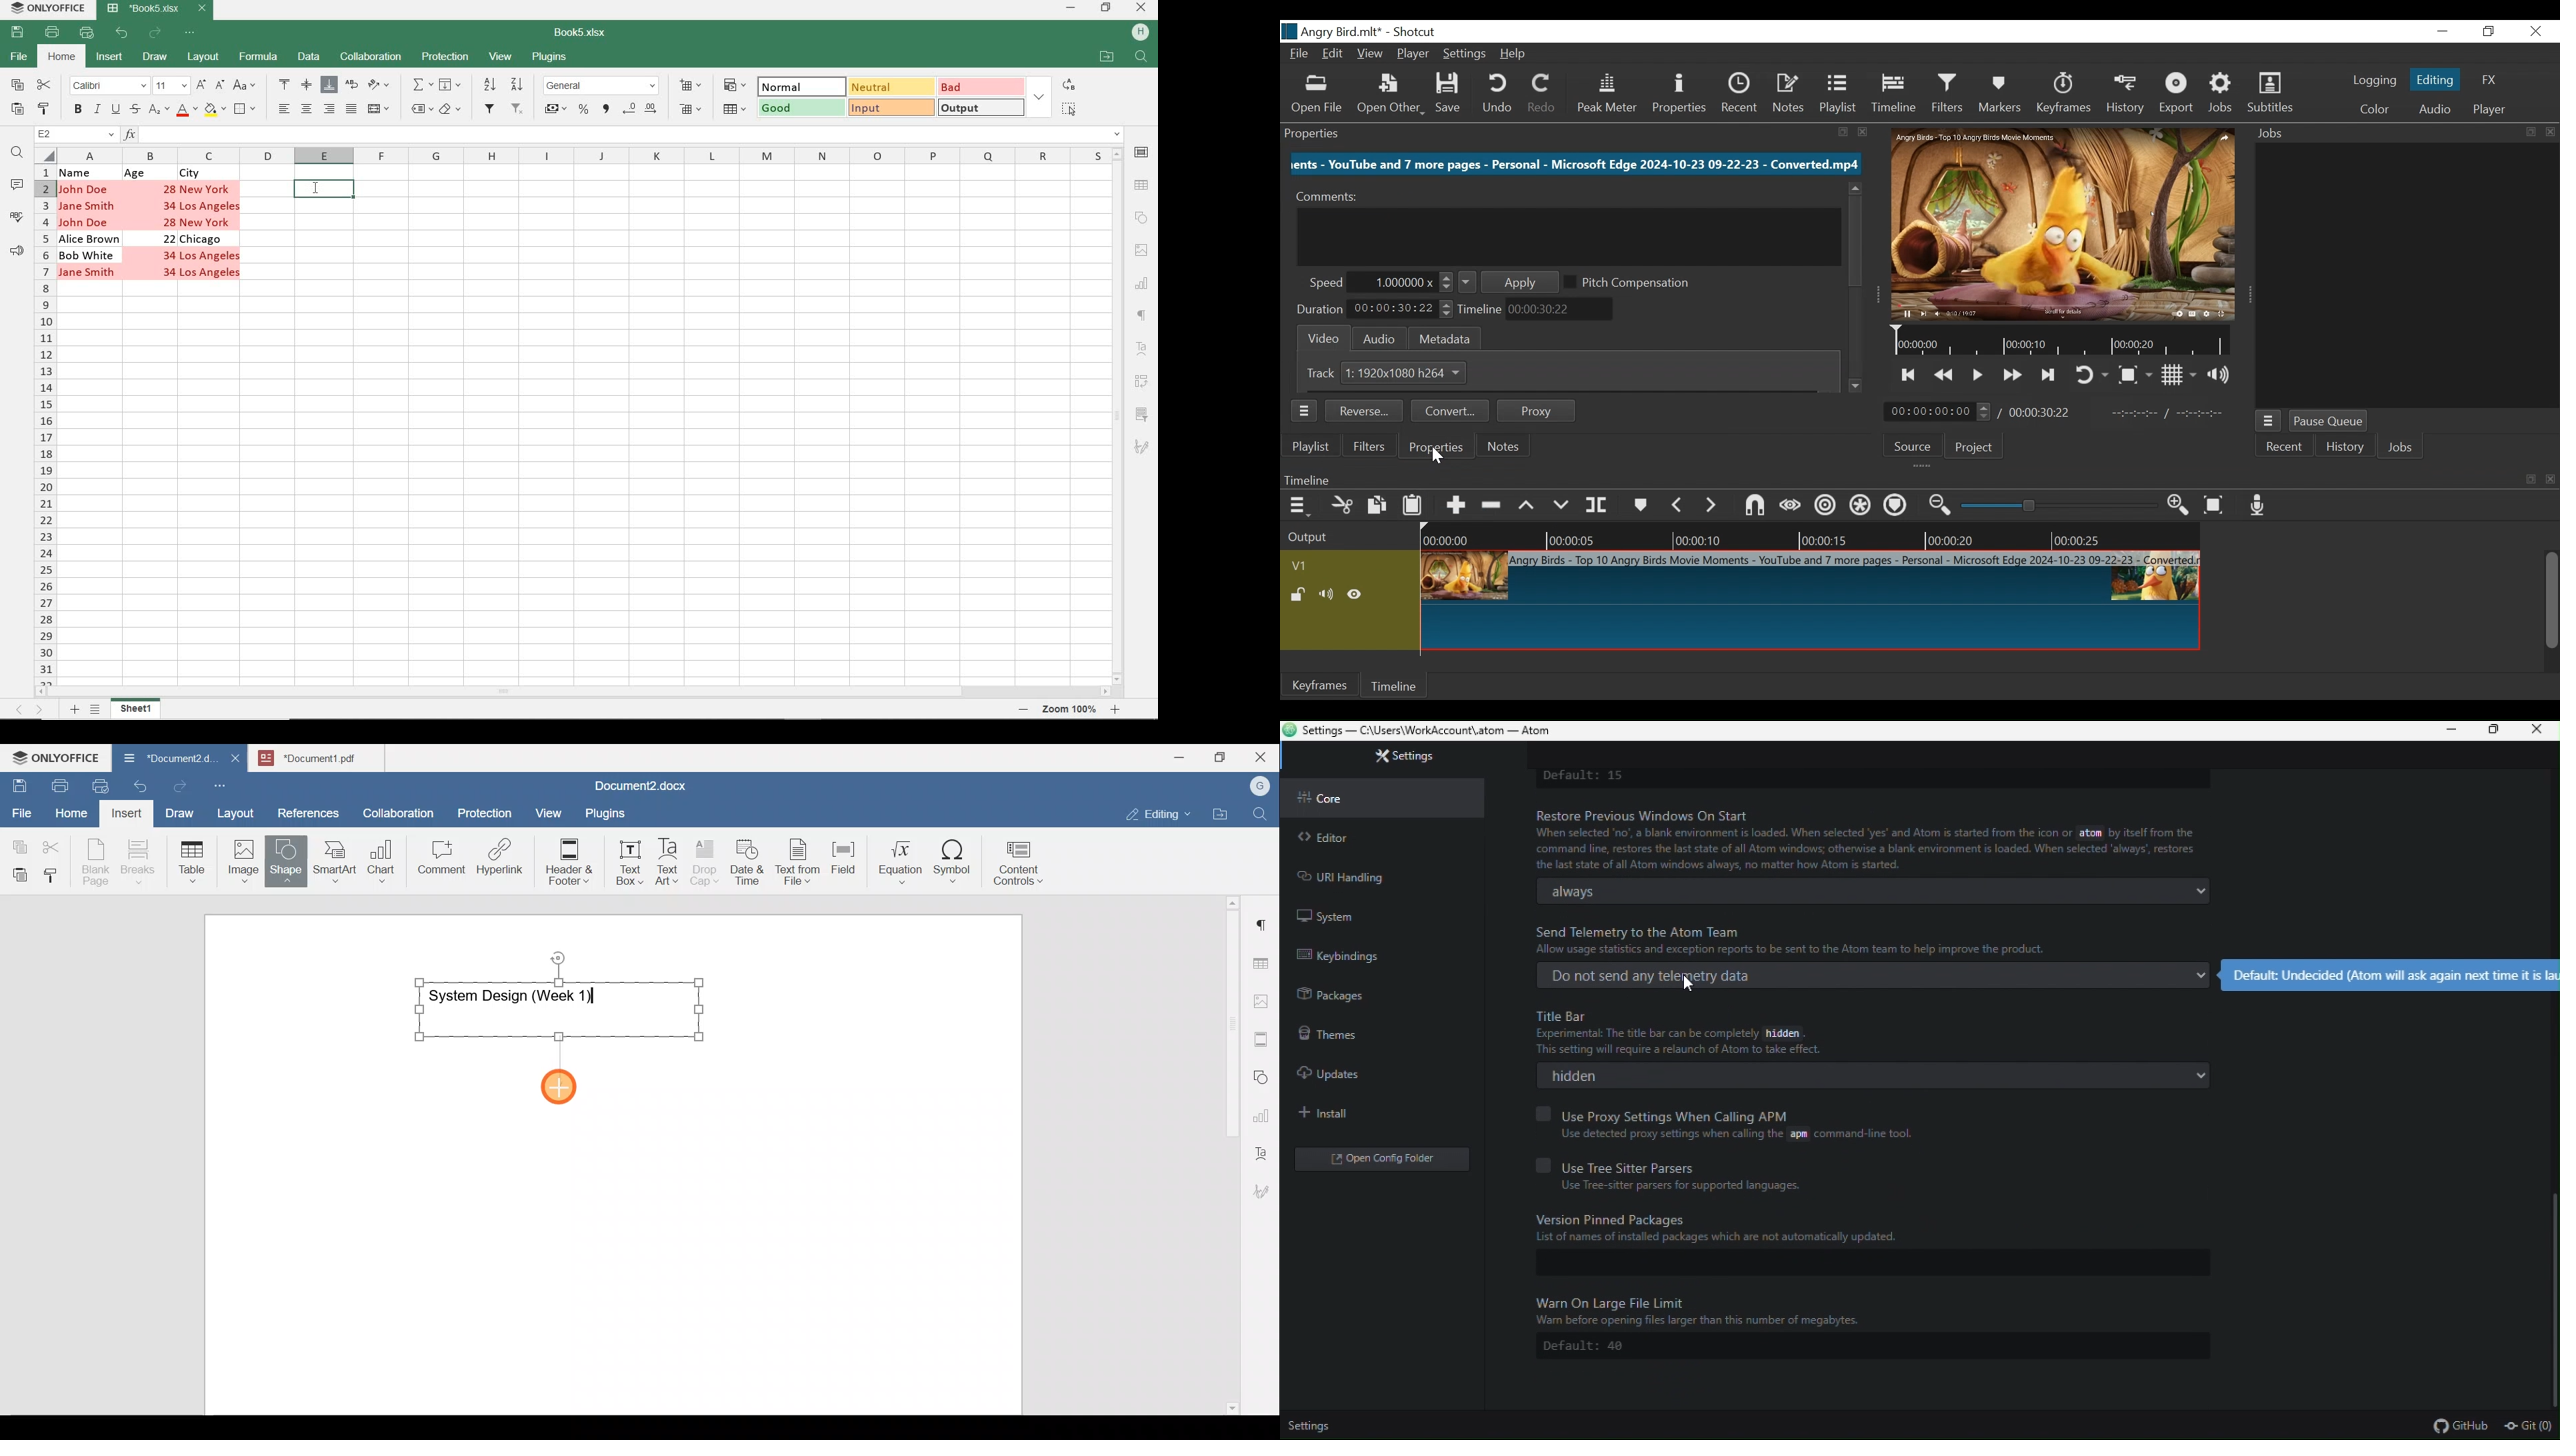 The height and width of the screenshot is (1456, 2576). What do you see at coordinates (2089, 373) in the screenshot?
I see `Toggle player looping` at bounding box center [2089, 373].